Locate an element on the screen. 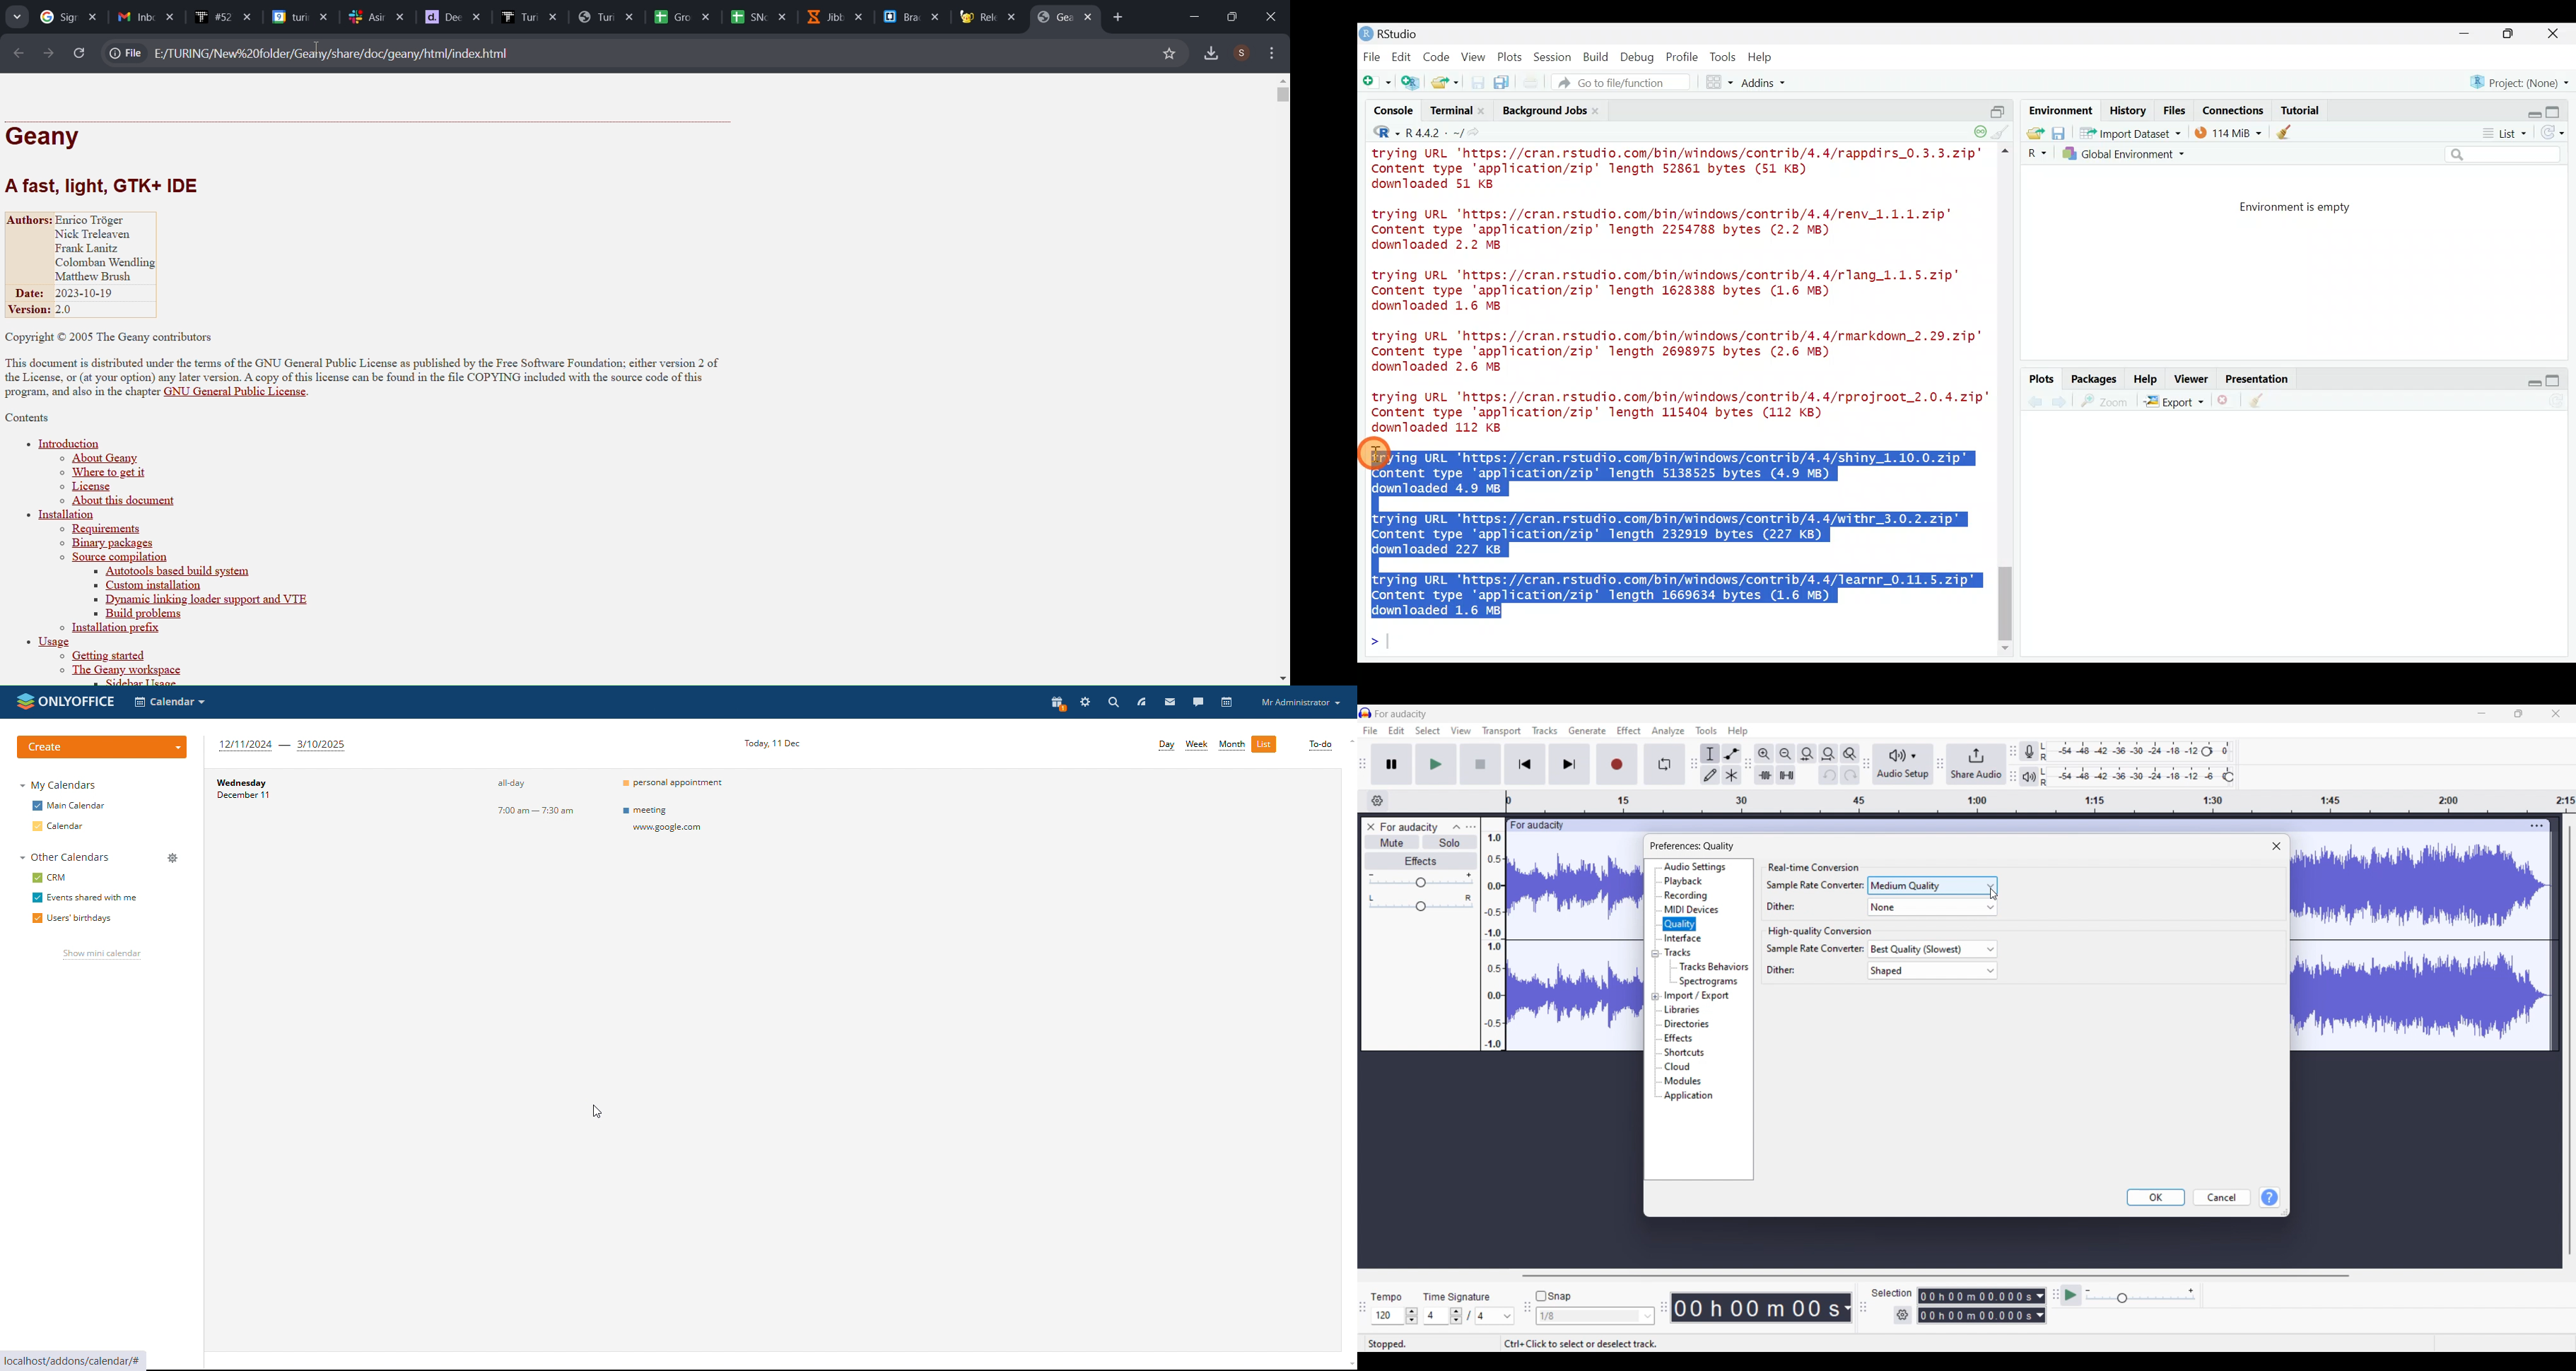 The width and height of the screenshot is (2576, 1372). best quality (slowest) is located at coordinates (1935, 950).